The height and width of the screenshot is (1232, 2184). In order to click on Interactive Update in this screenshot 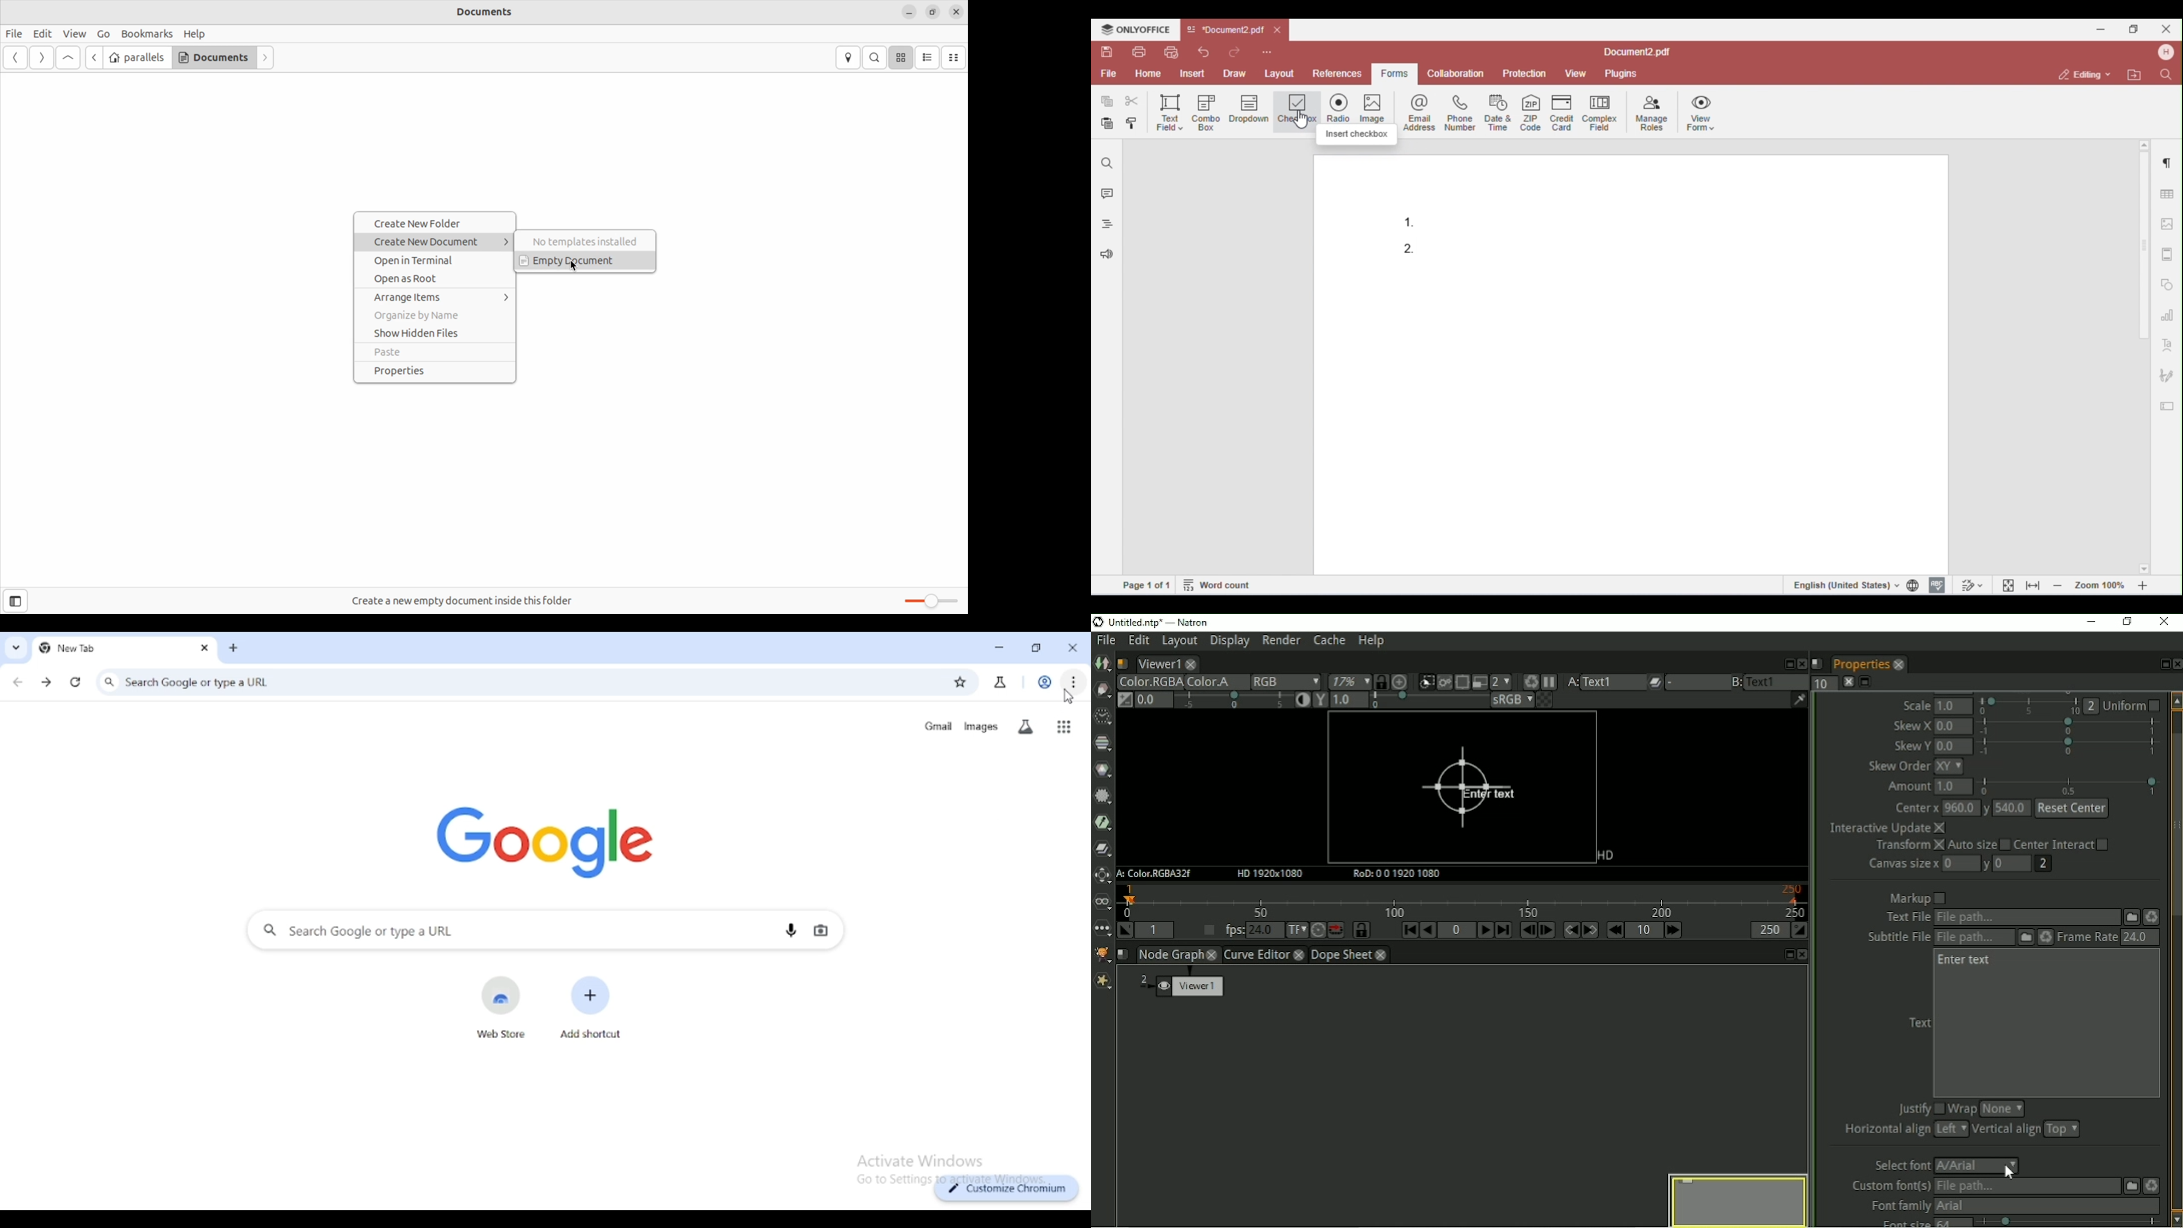, I will do `click(1885, 829)`.